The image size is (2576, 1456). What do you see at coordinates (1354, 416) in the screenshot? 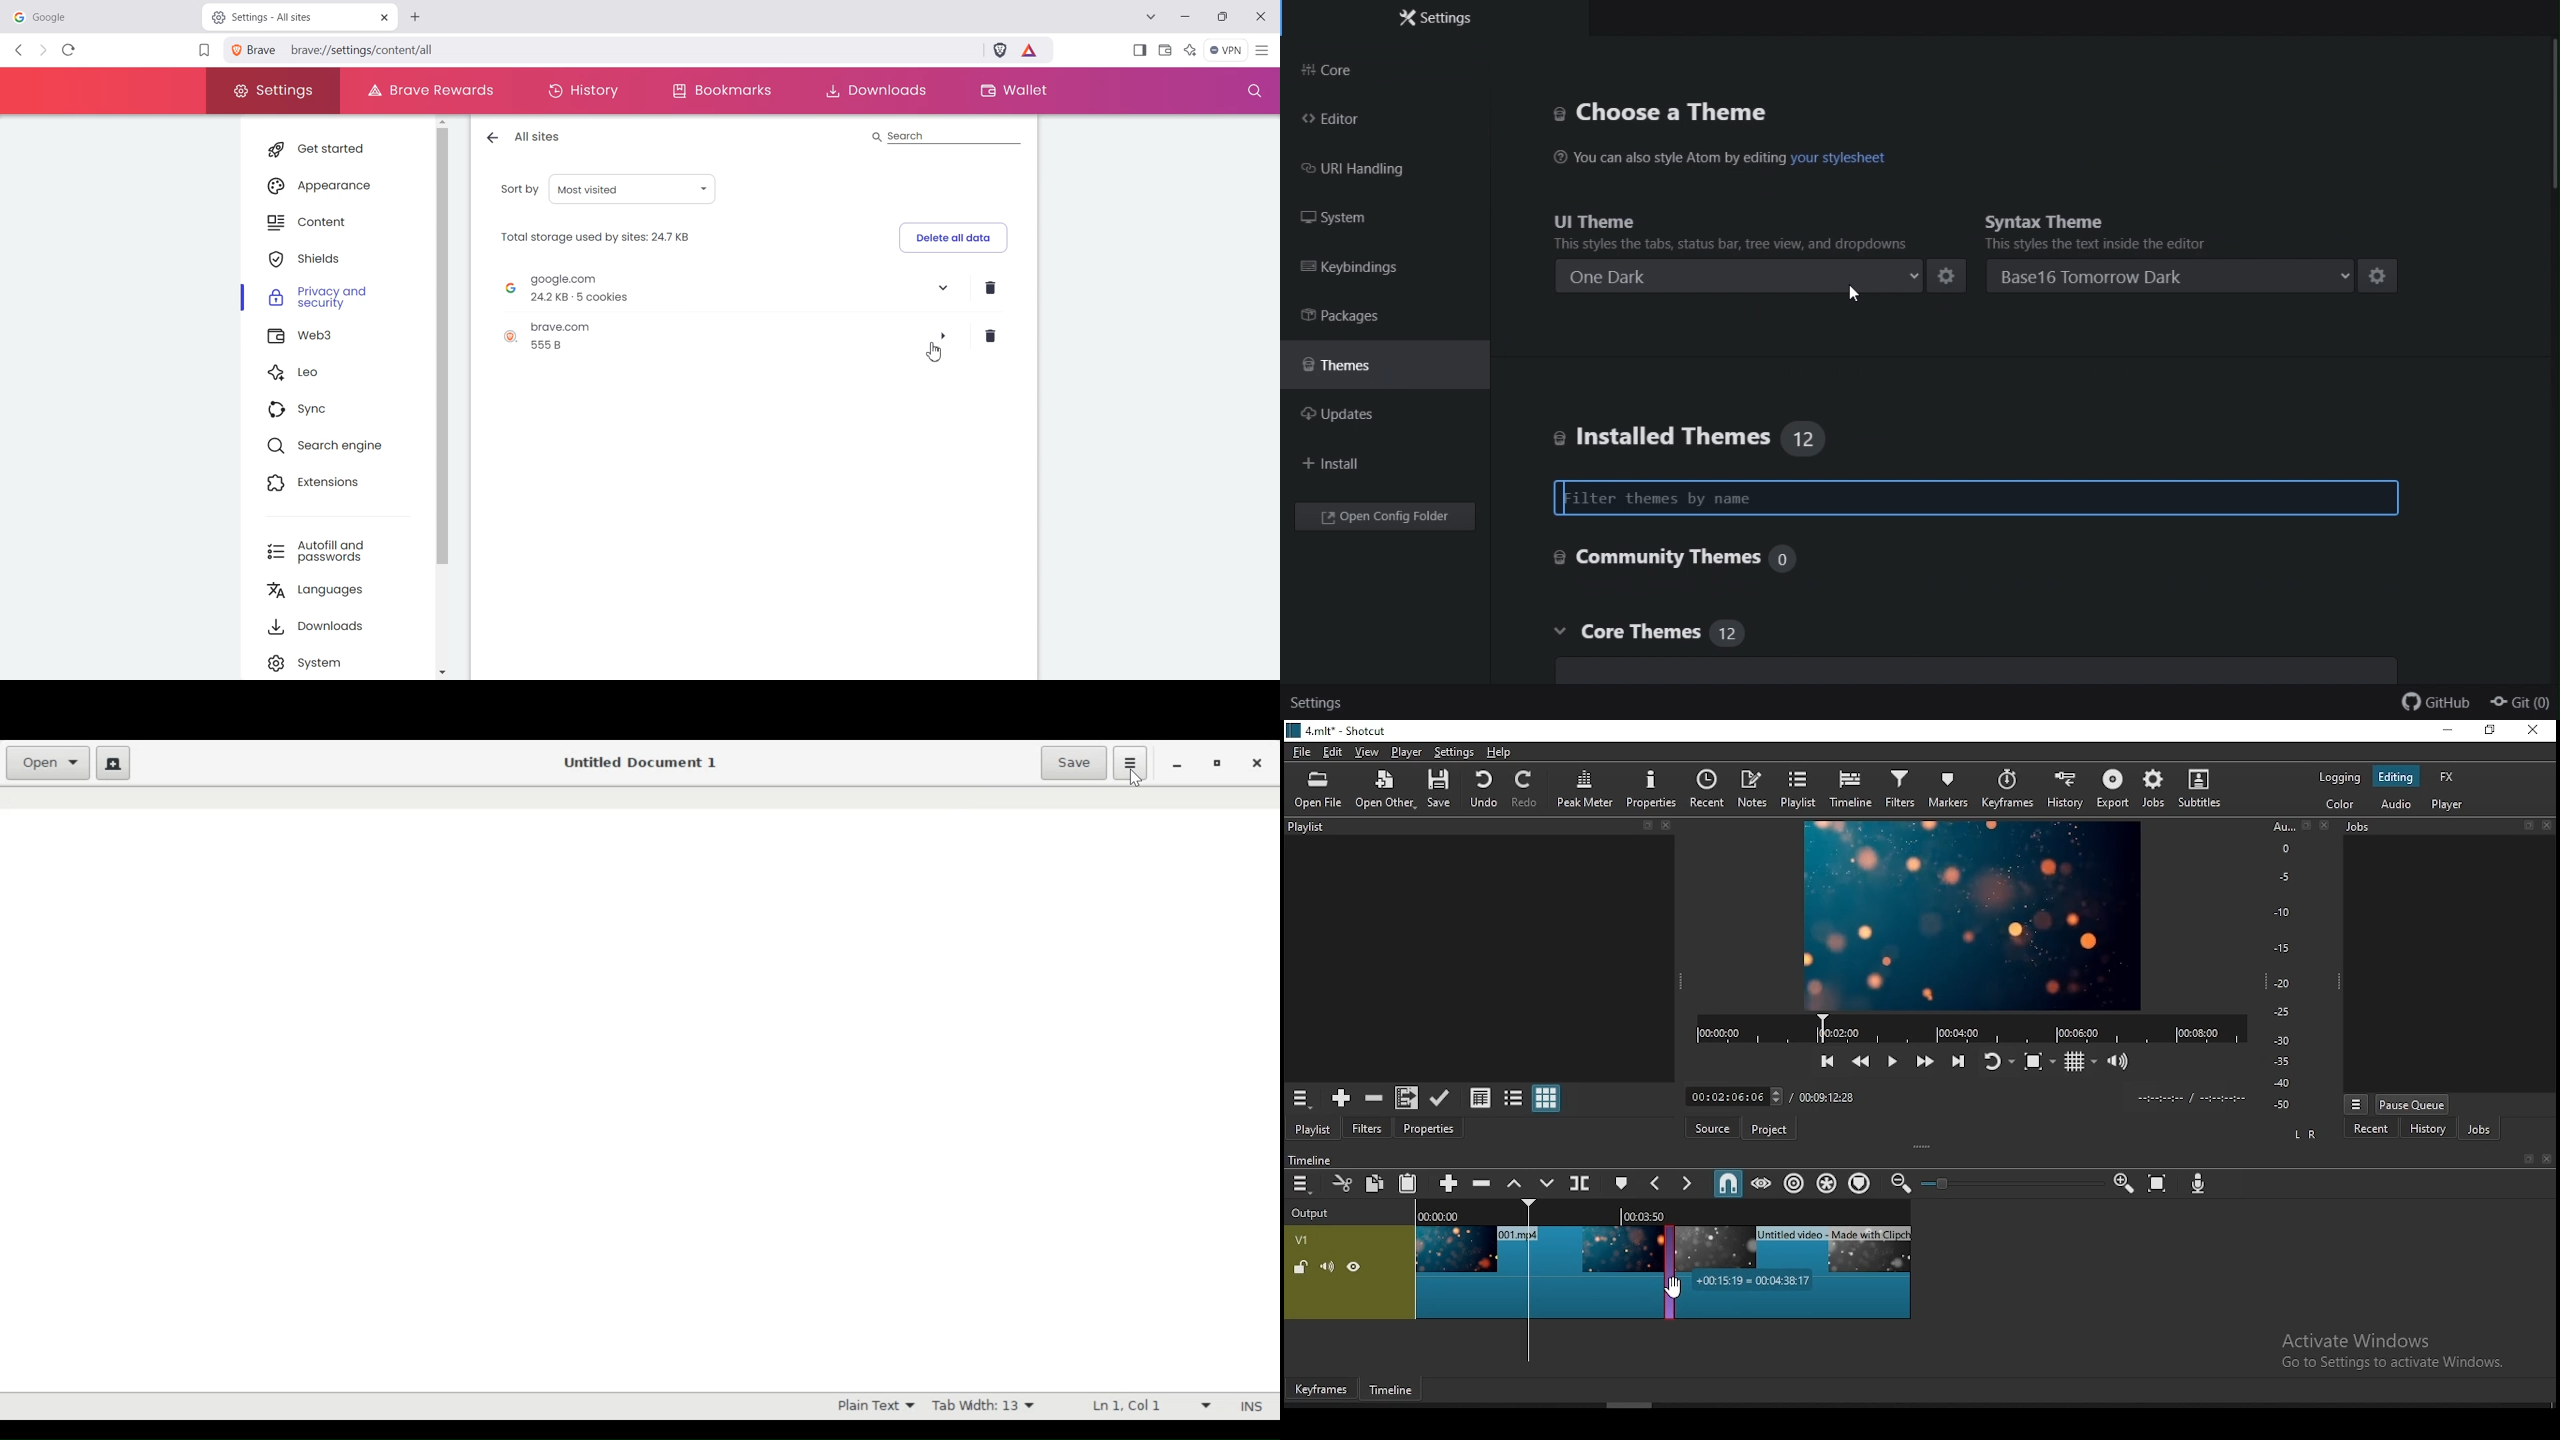
I see `Updates` at bounding box center [1354, 416].